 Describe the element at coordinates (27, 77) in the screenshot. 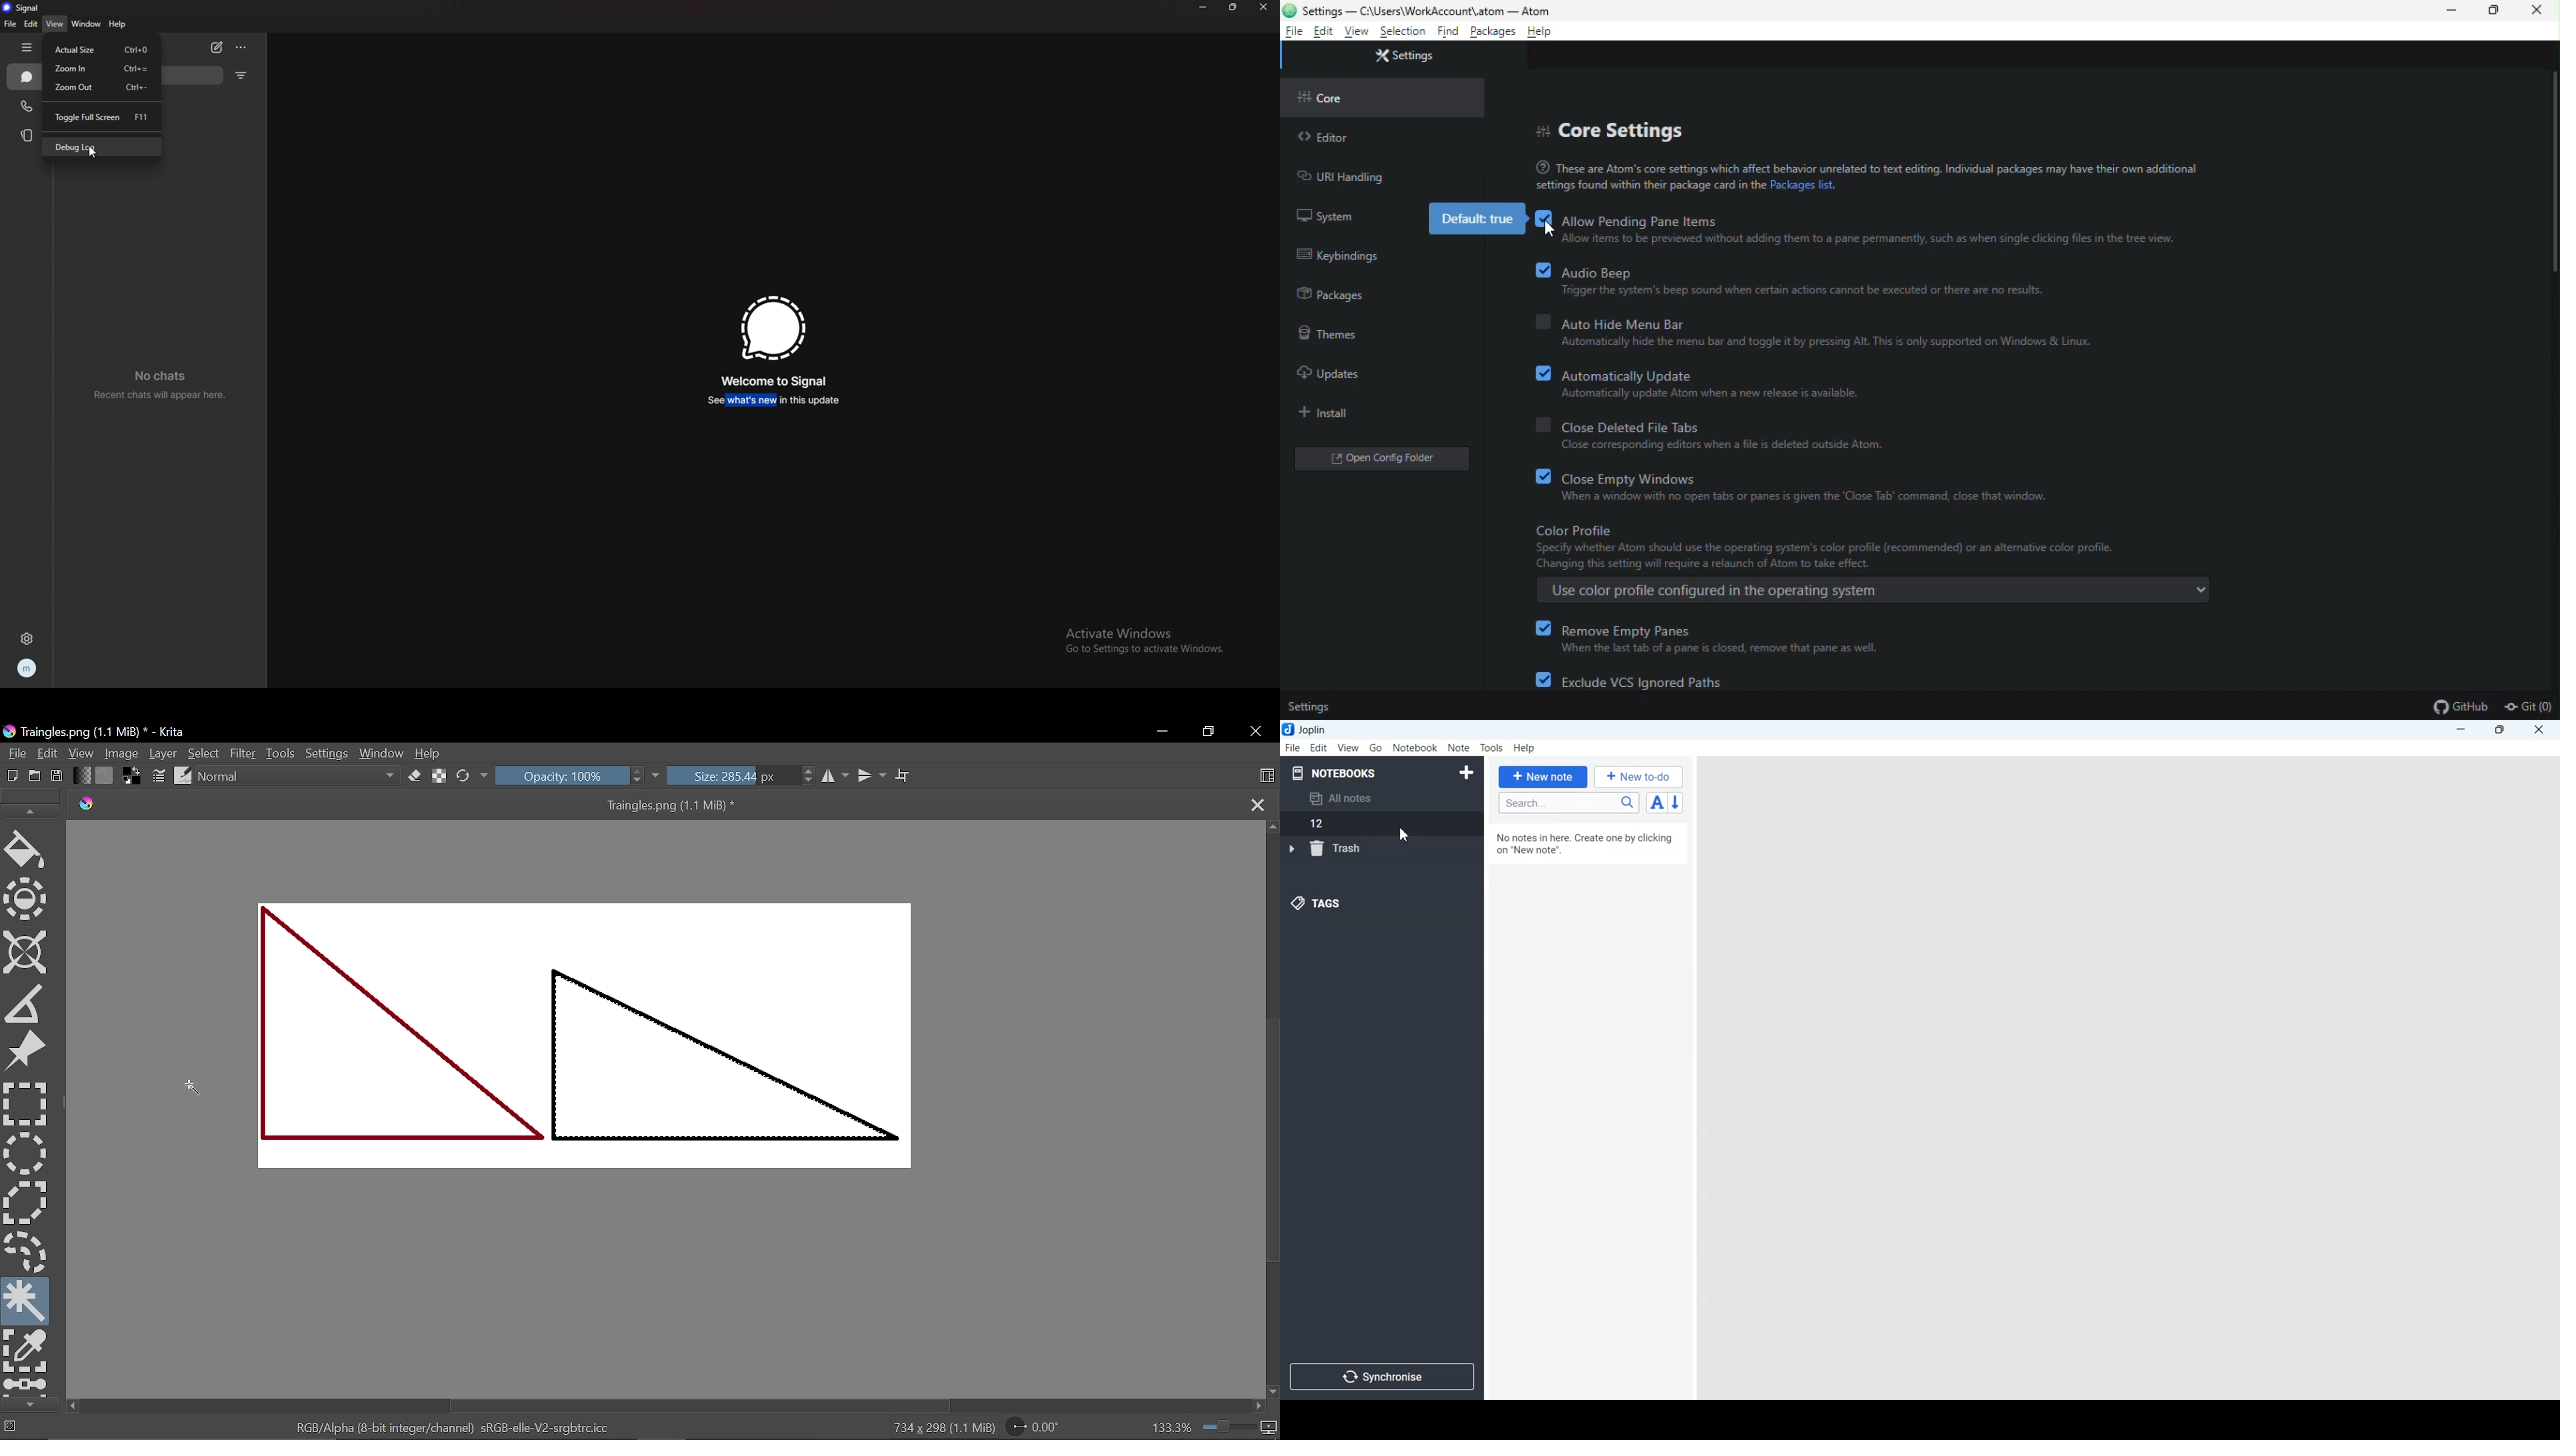

I see `chats` at that location.